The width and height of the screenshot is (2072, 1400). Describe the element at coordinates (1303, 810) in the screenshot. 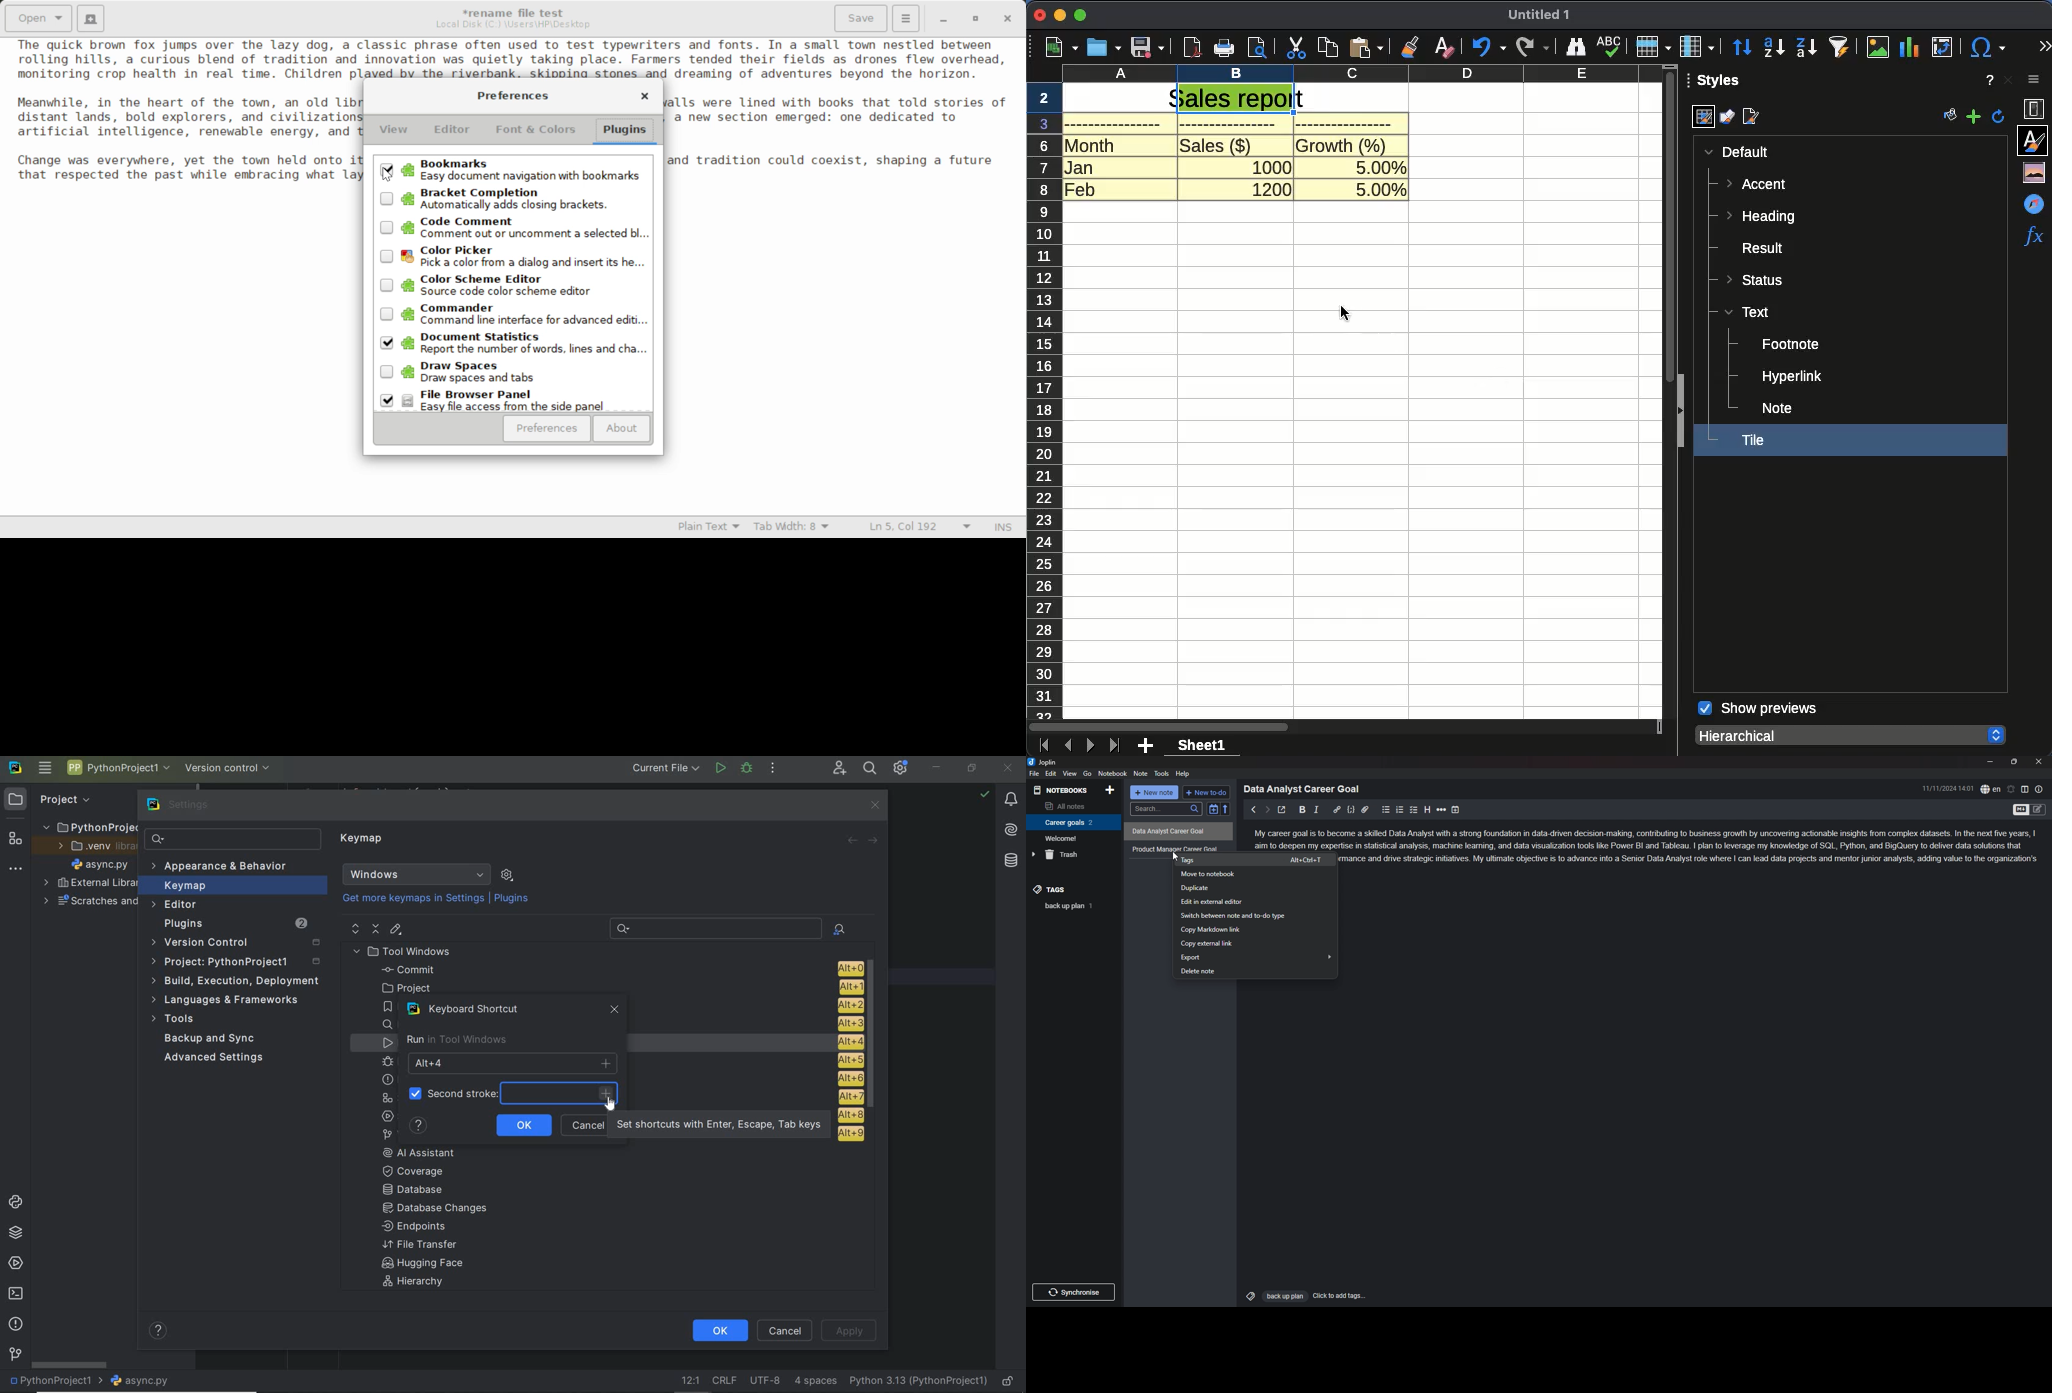

I see `bold` at that location.